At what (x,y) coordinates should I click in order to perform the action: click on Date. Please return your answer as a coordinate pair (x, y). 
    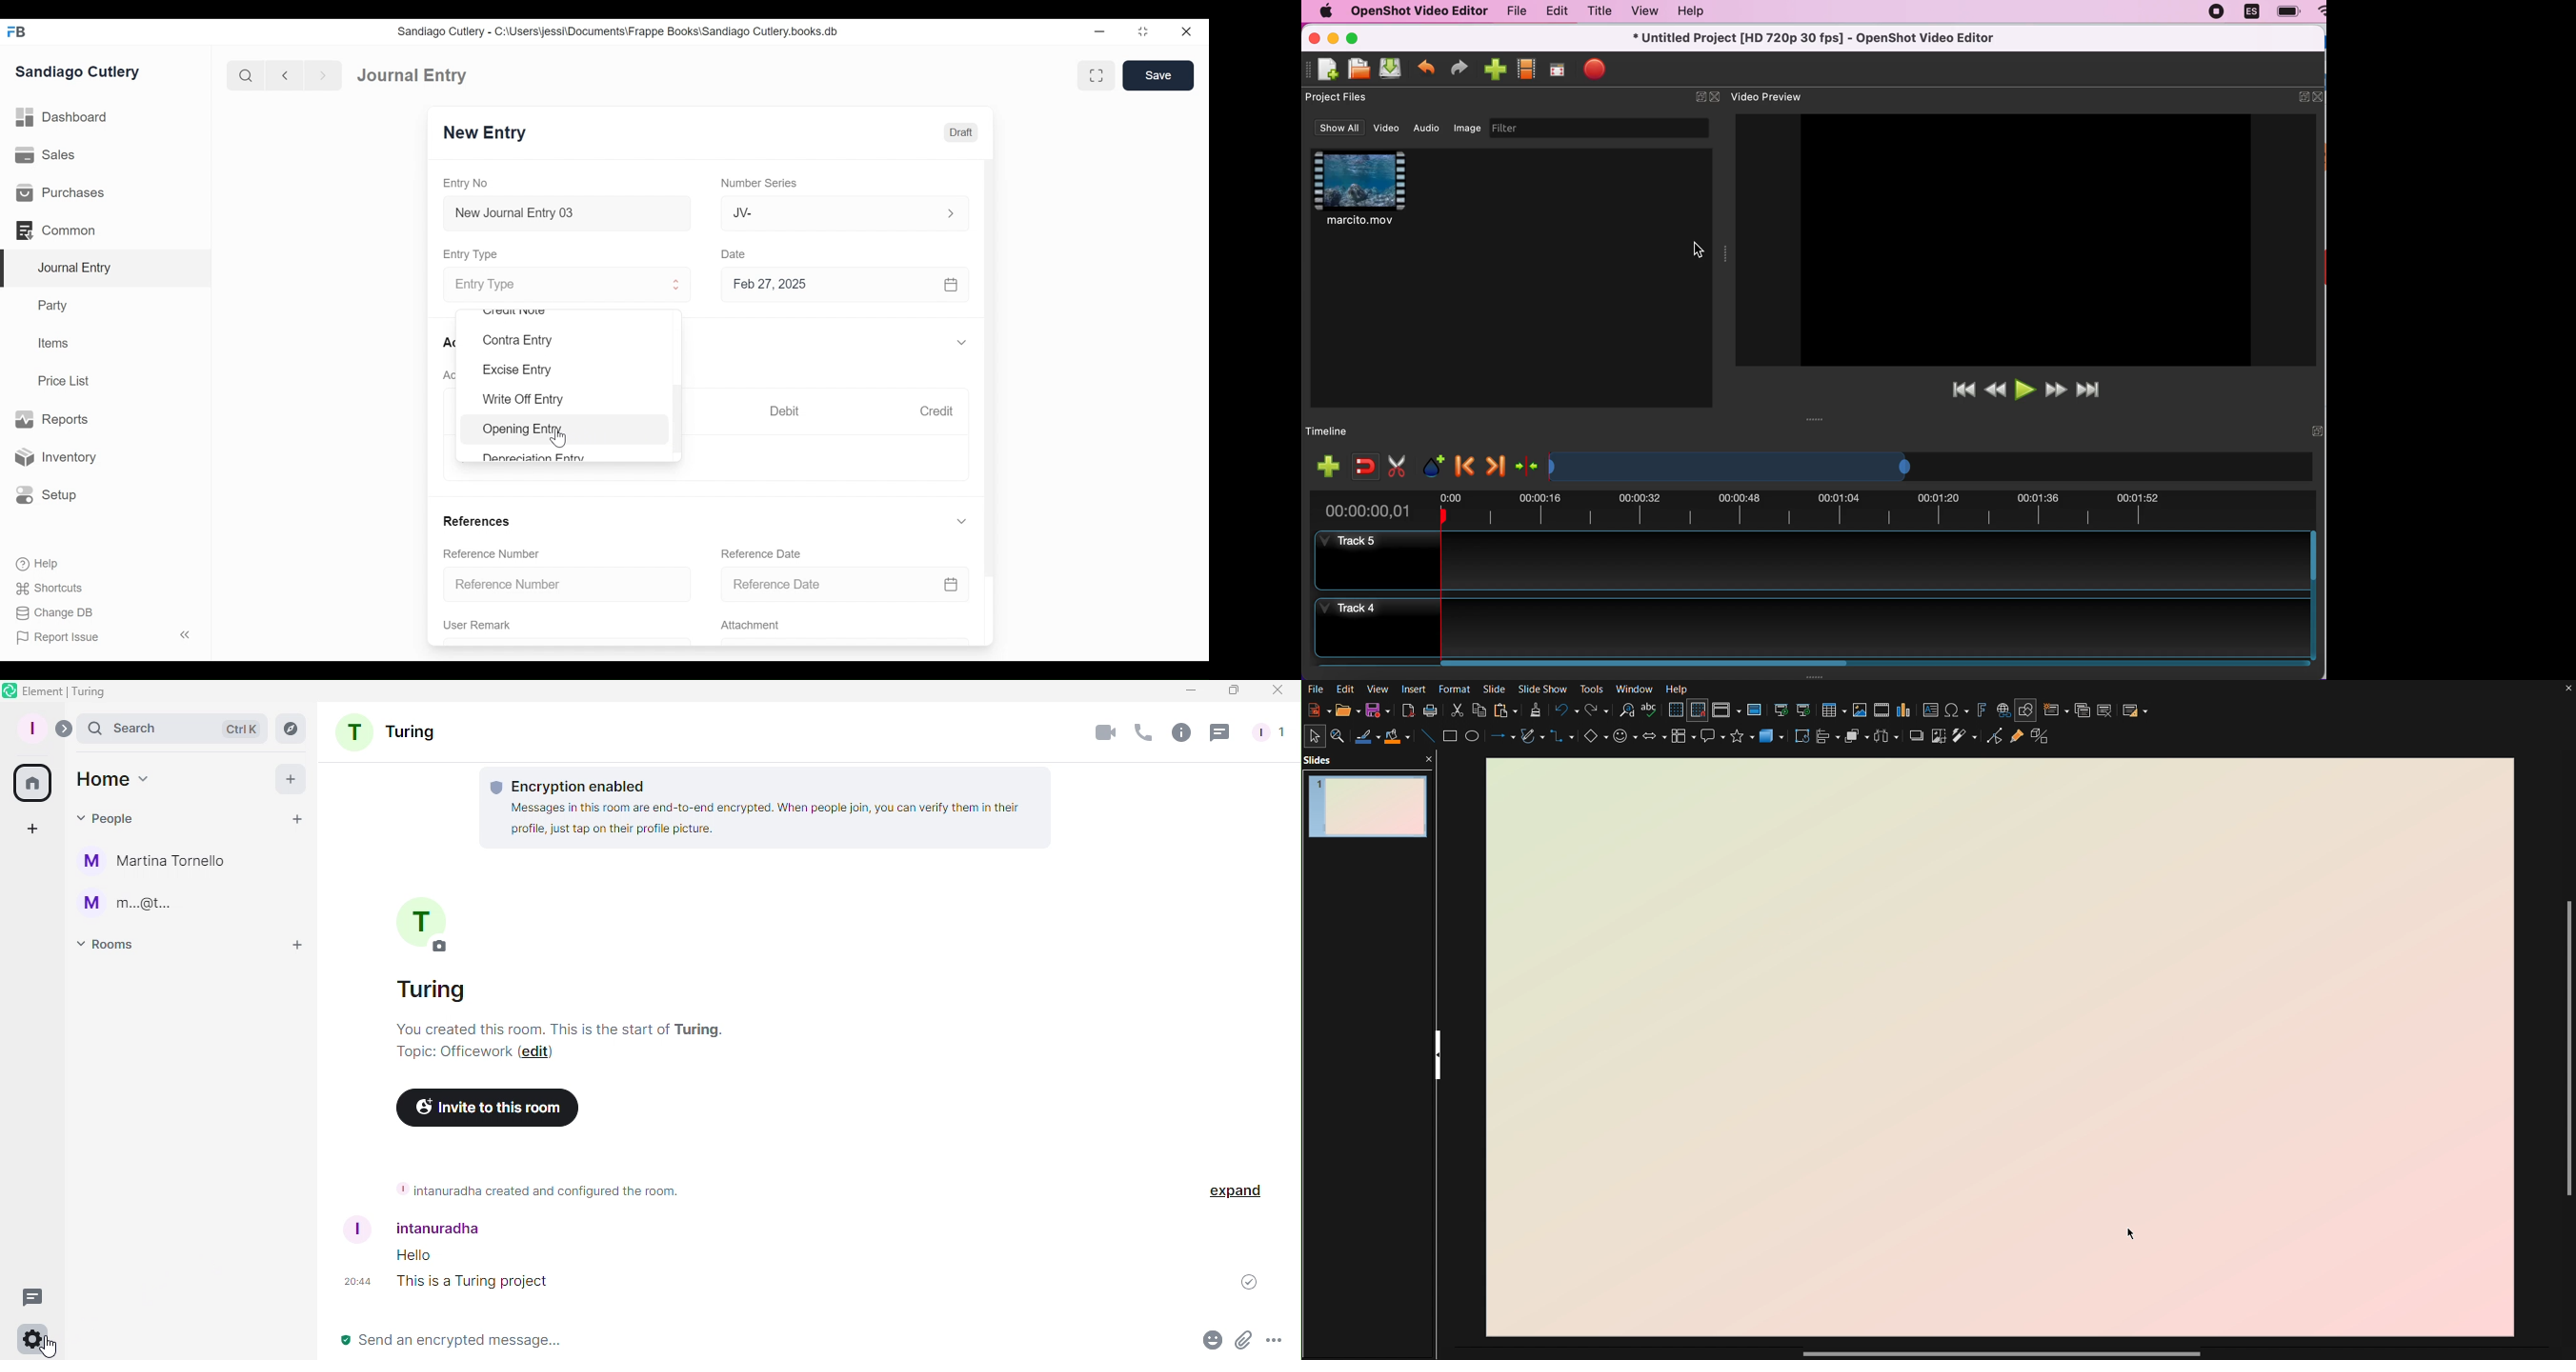
    Looking at the image, I should click on (736, 254).